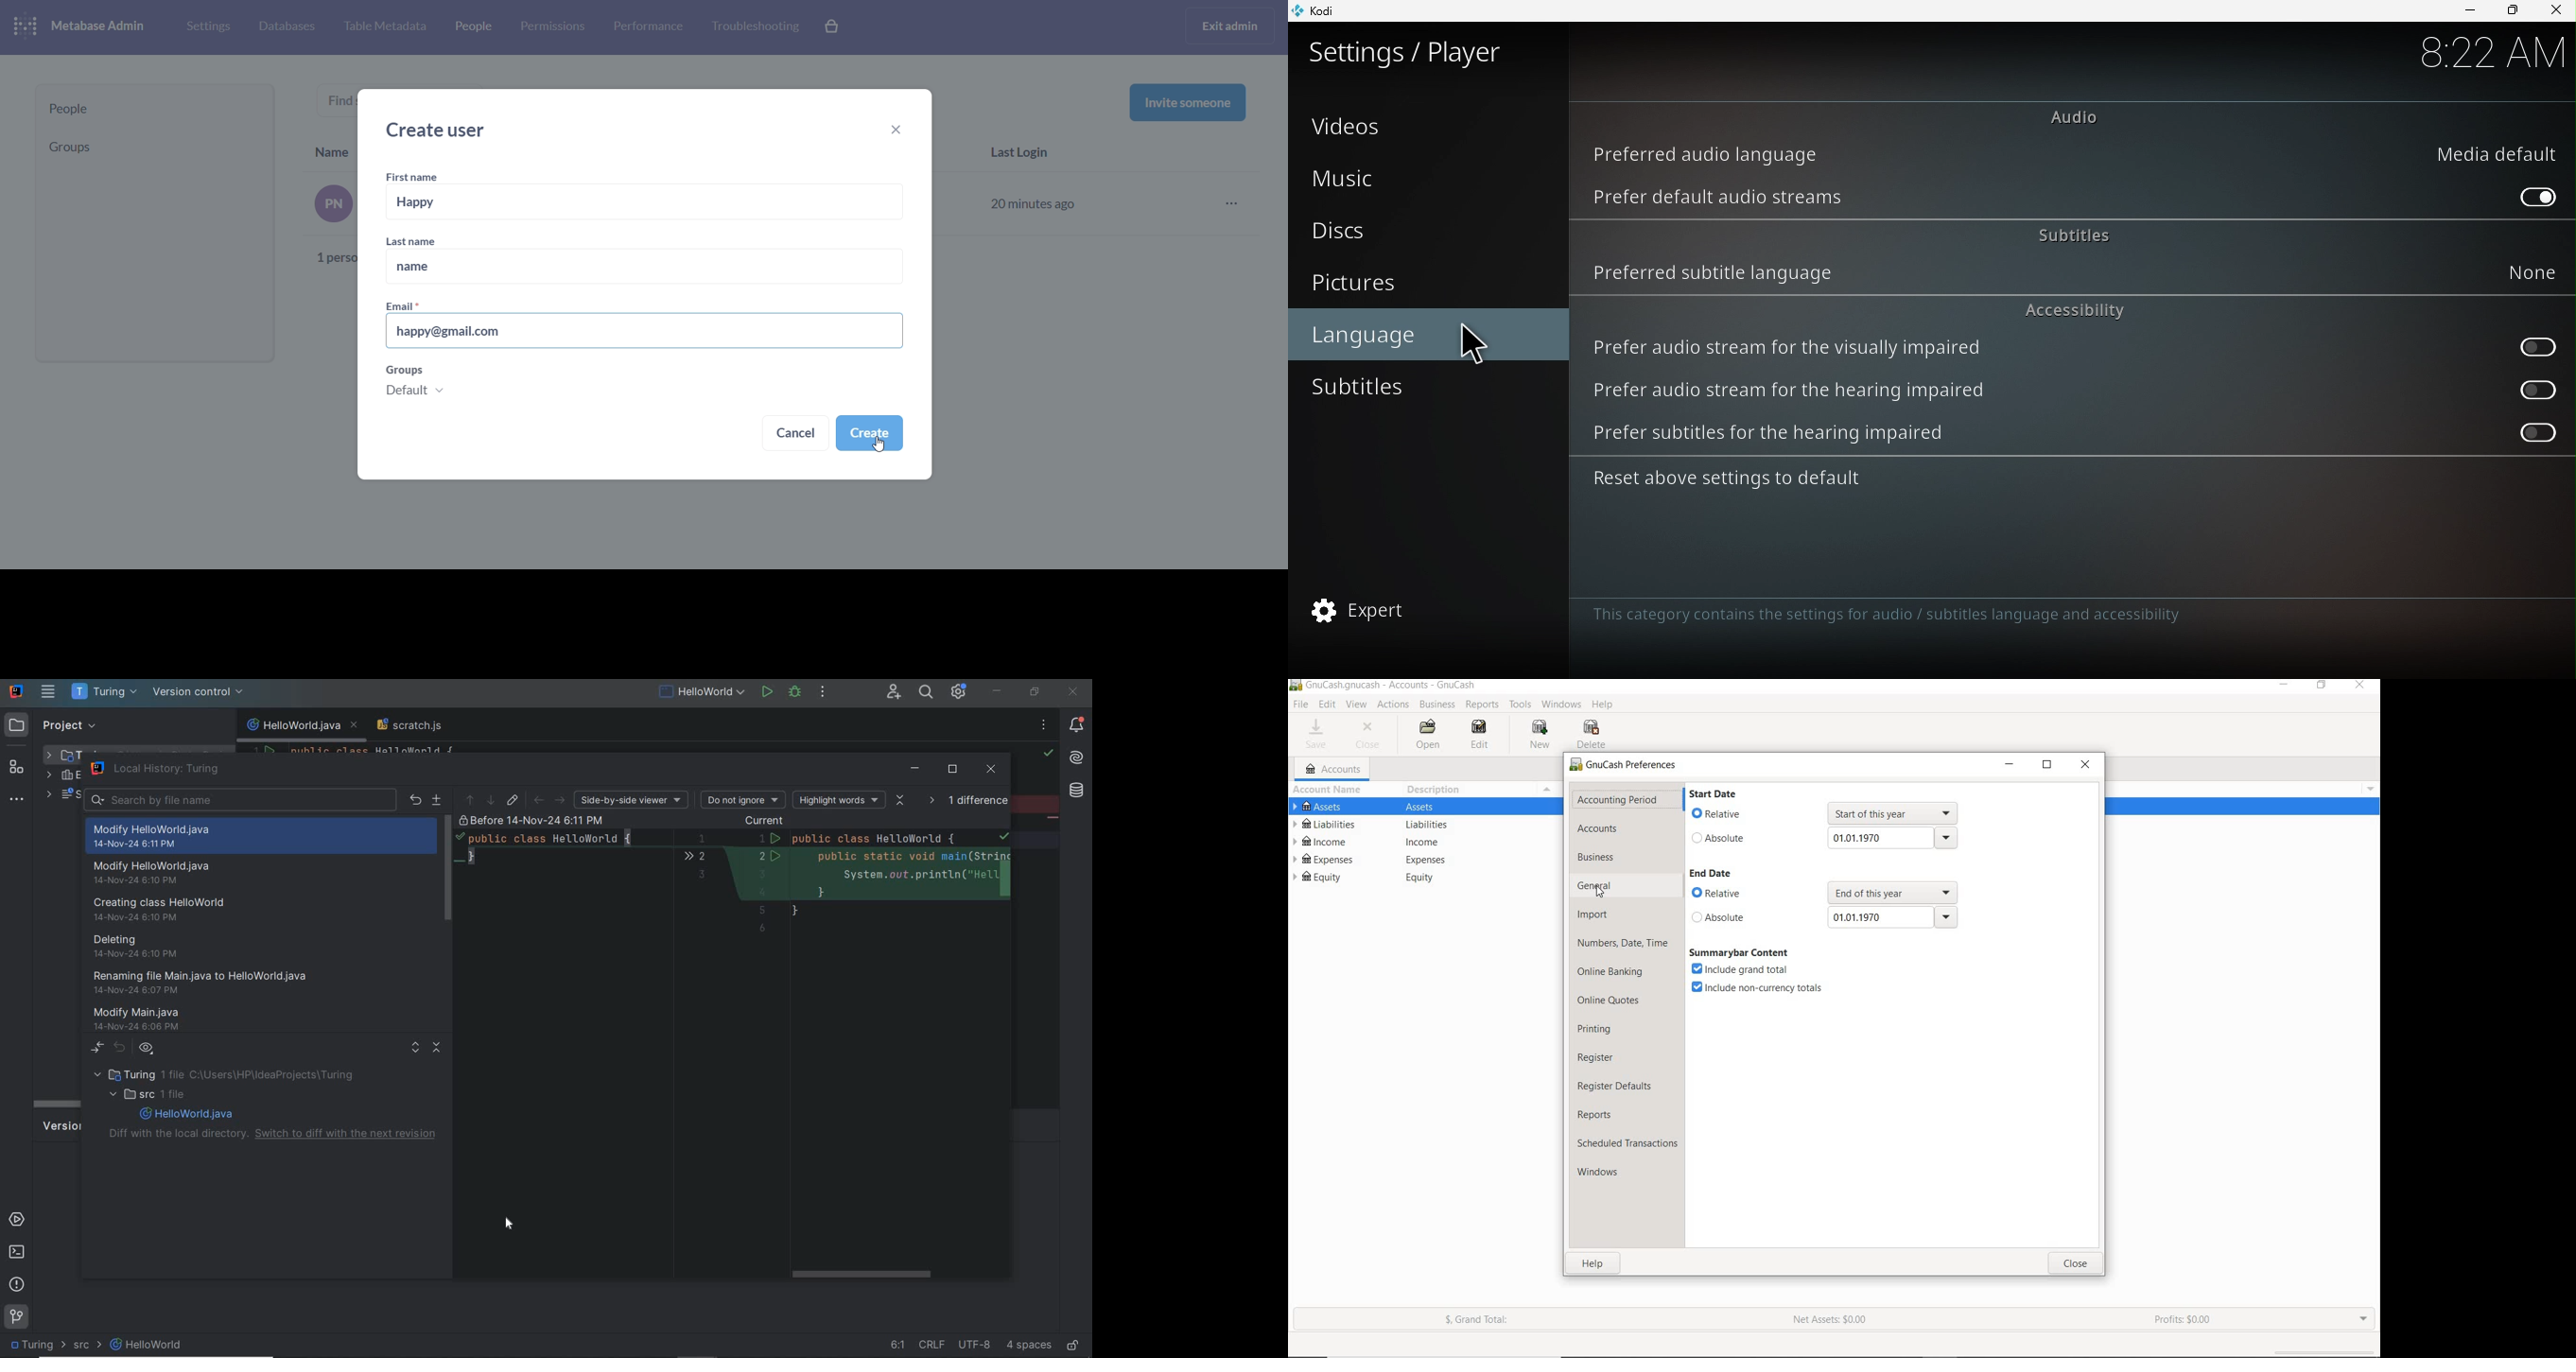 This screenshot has height=1372, width=2576. I want to click on Language, so click(1431, 333).